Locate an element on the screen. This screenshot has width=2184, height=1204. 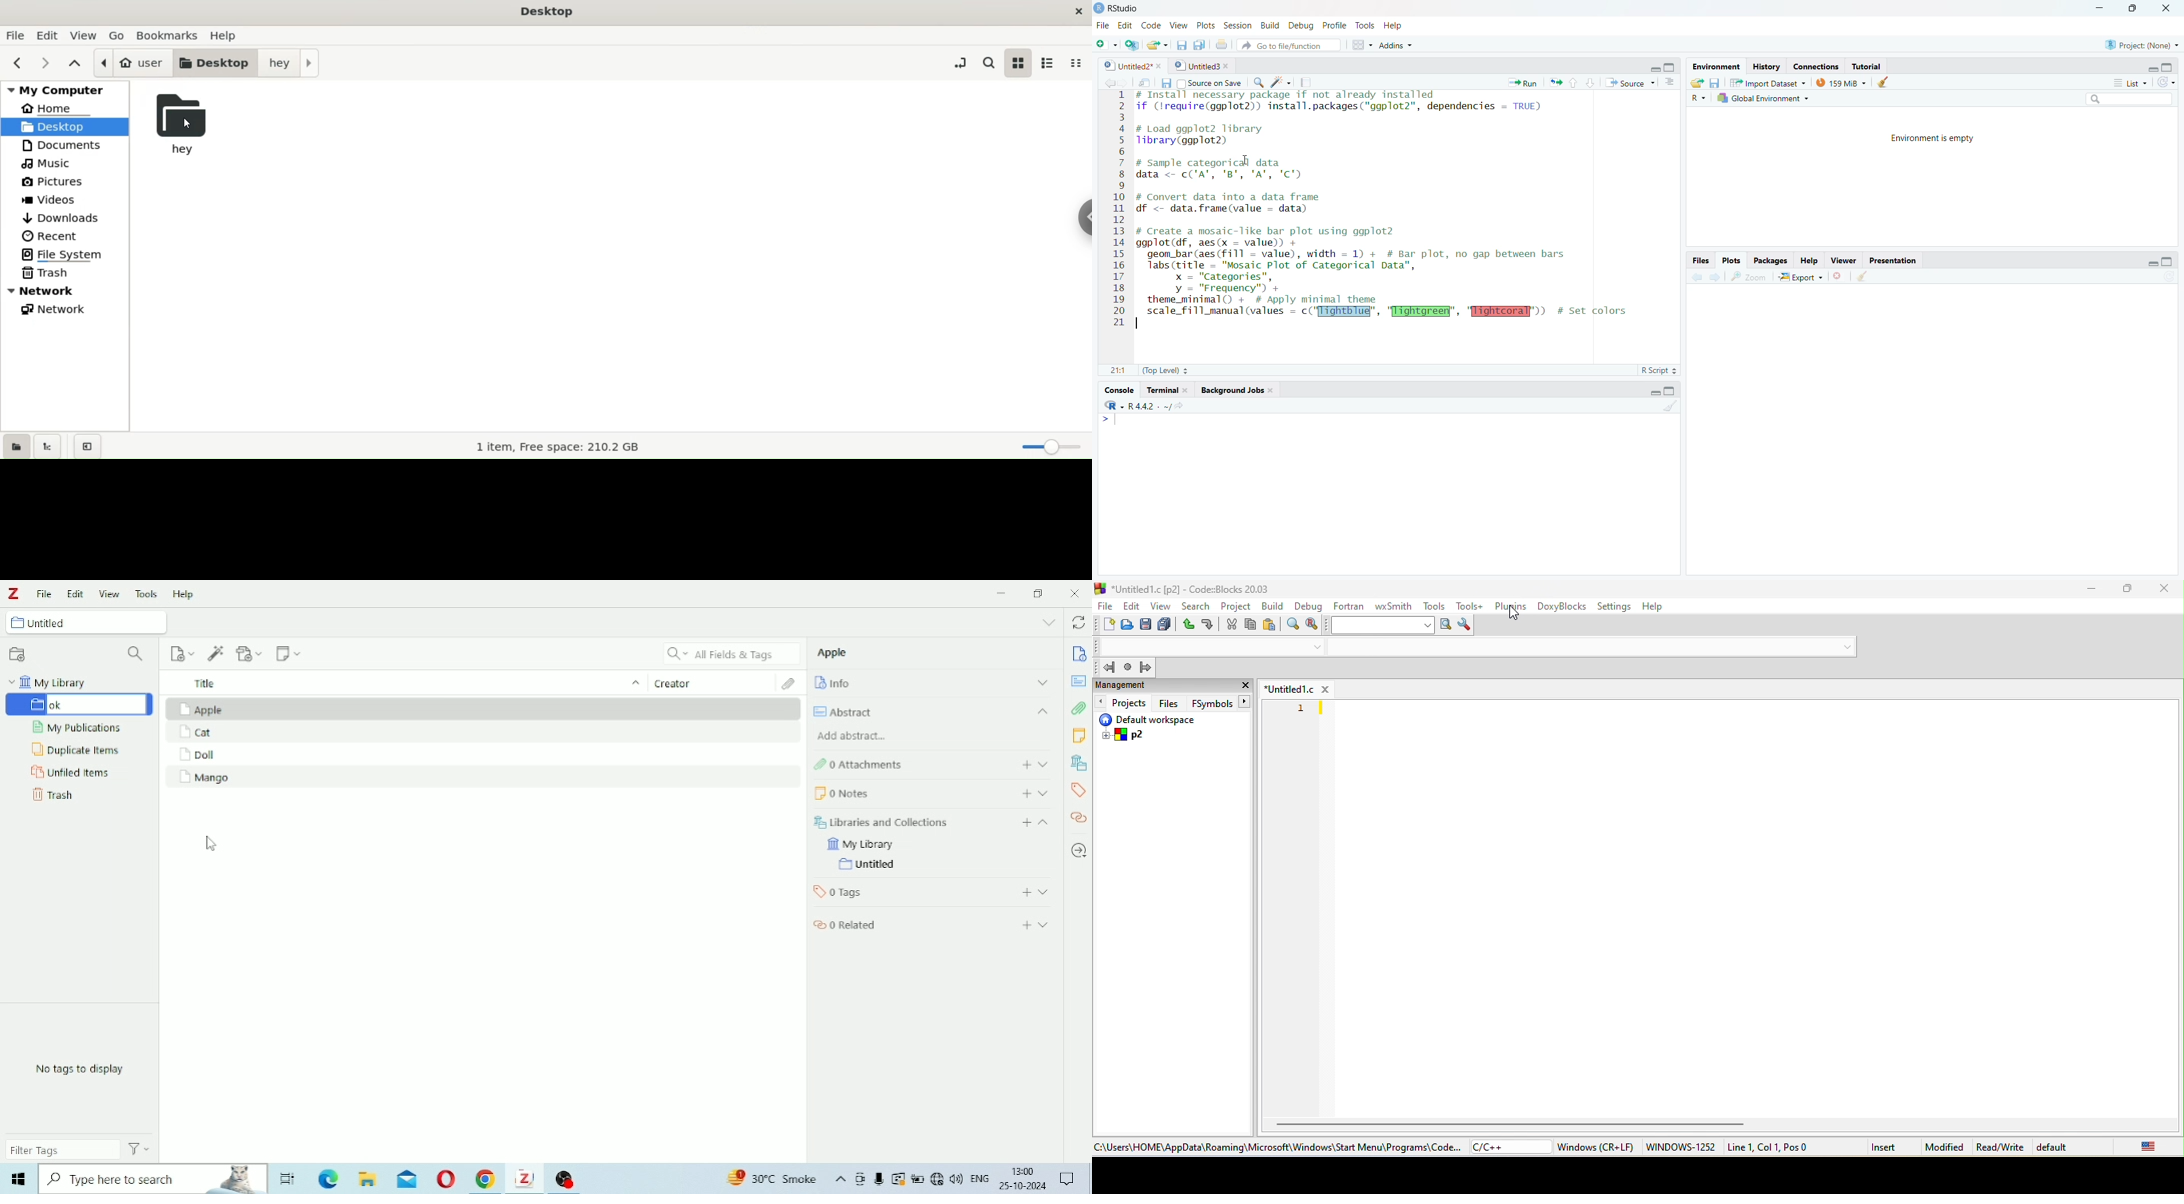
addins is located at coordinates (1396, 45).